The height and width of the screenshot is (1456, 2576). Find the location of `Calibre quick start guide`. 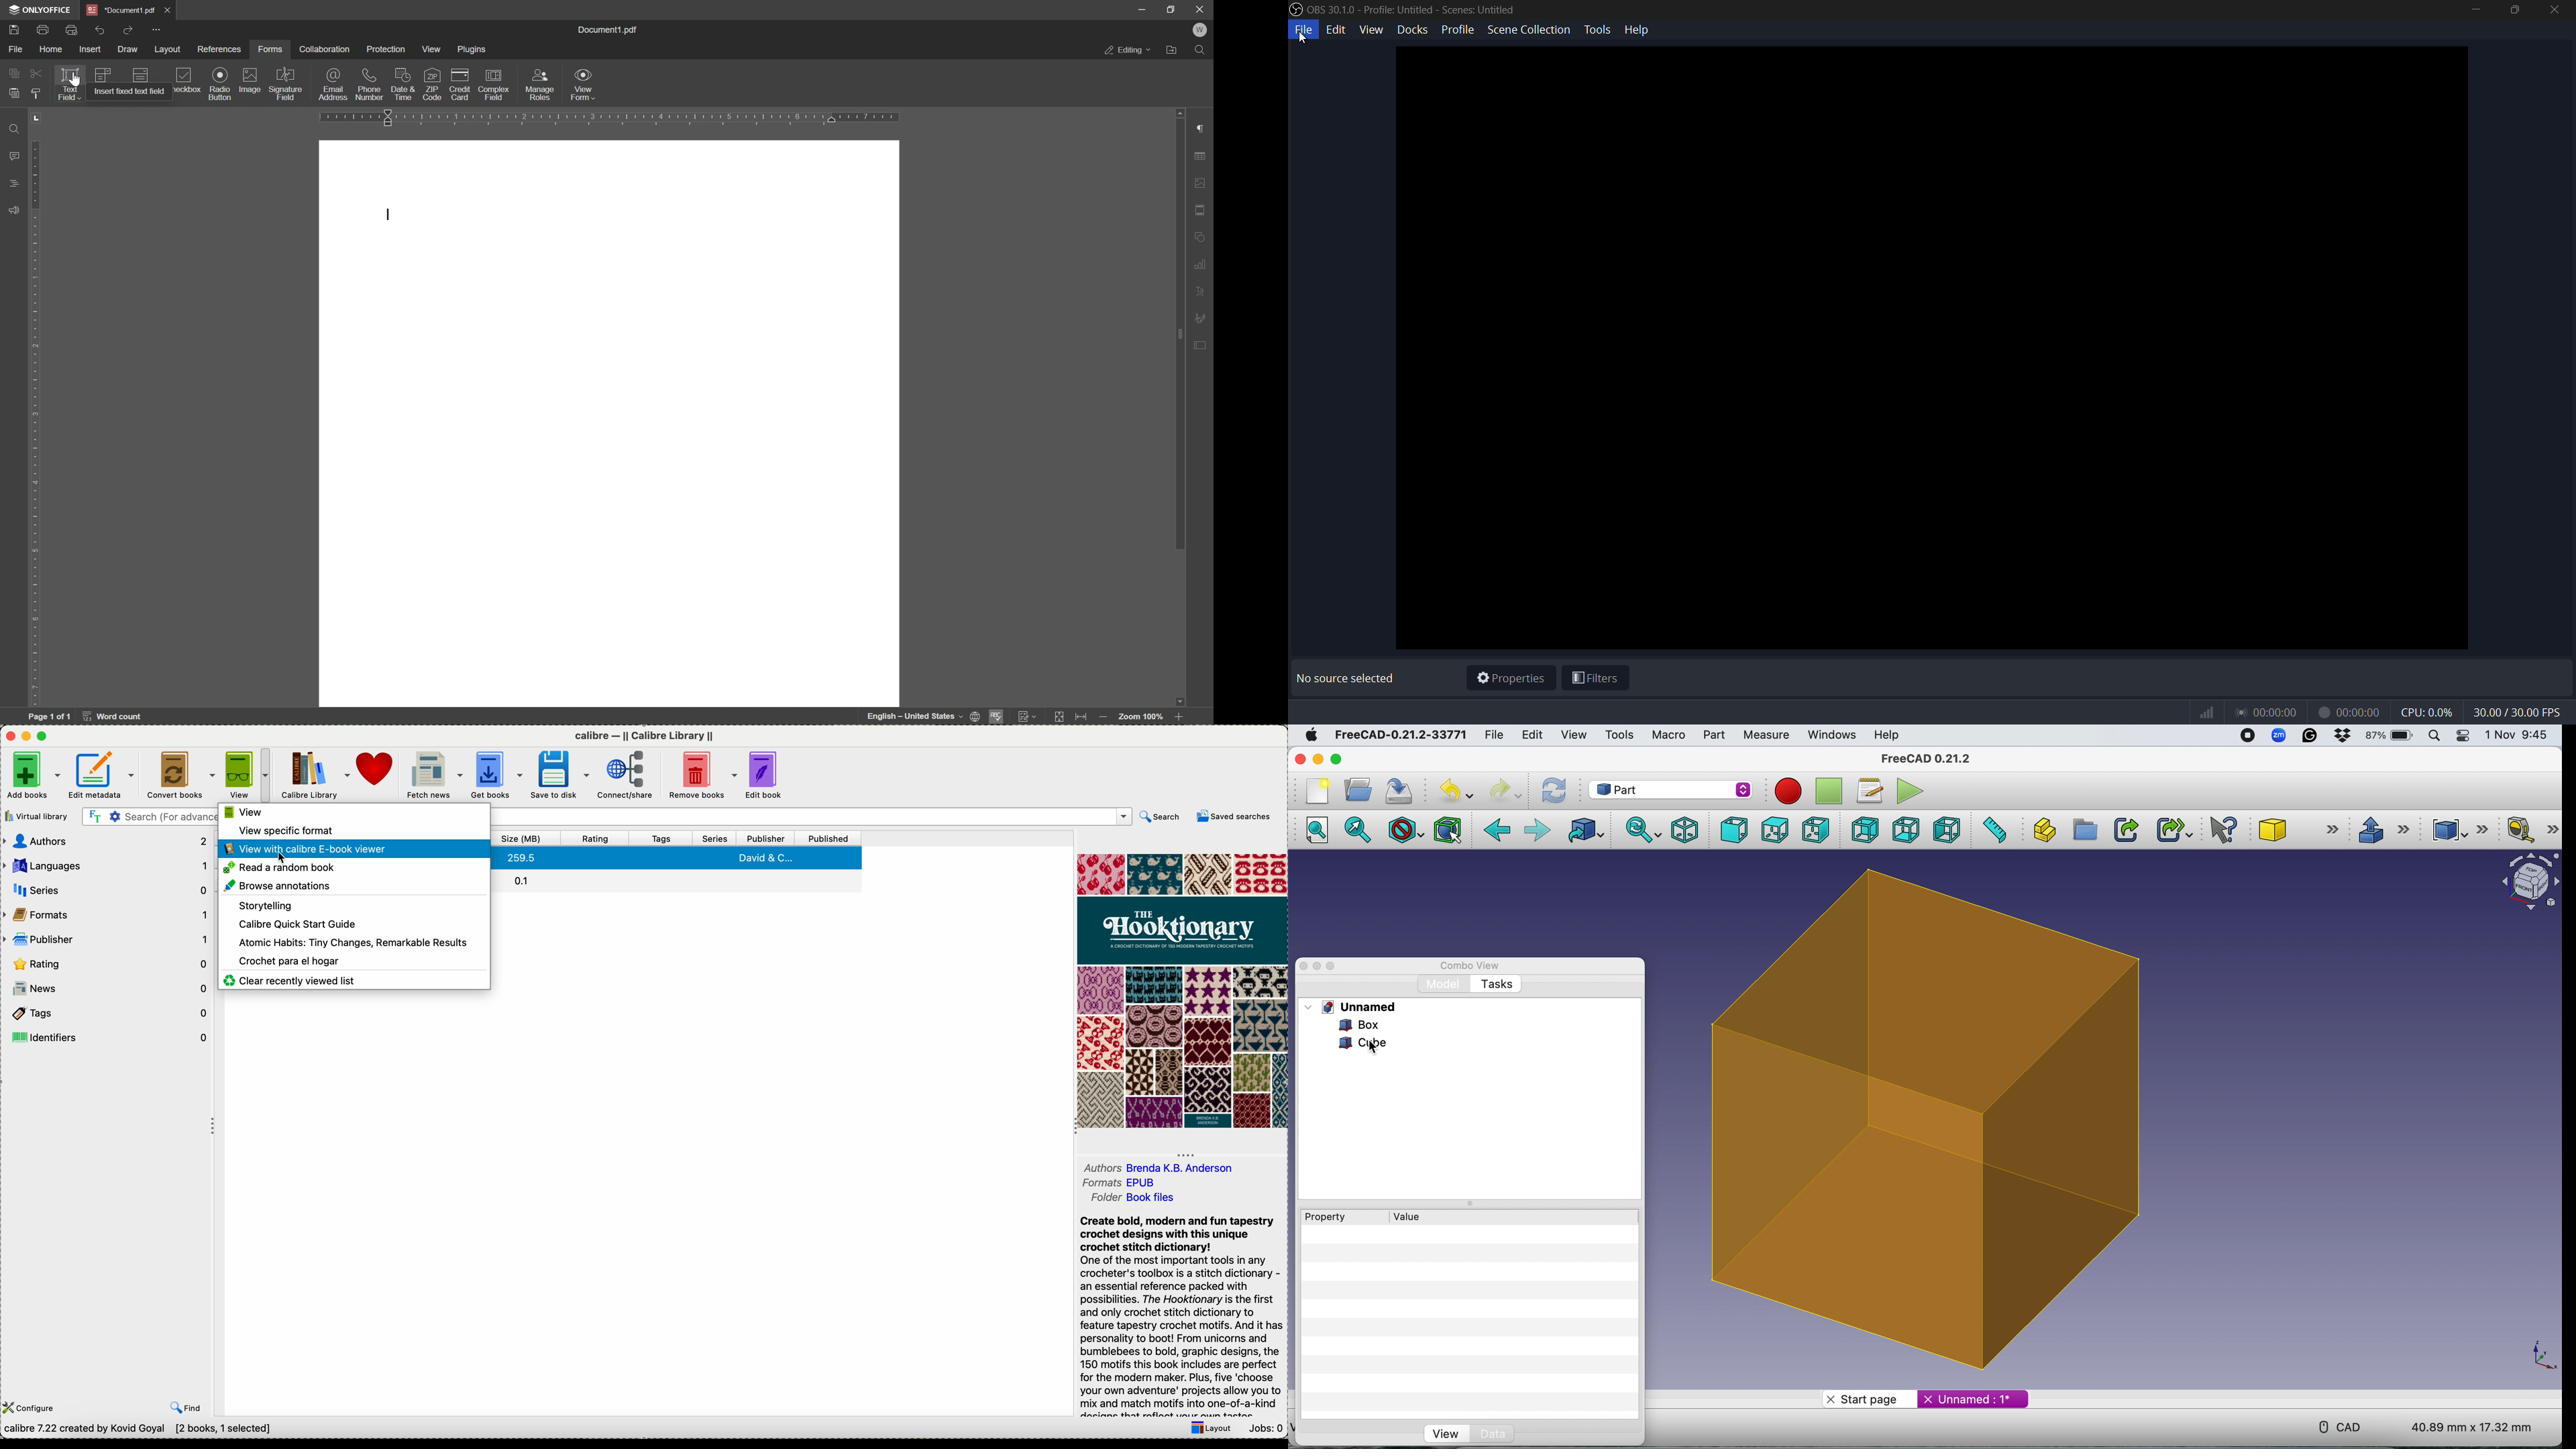

Calibre quick start guide is located at coordinates (296, 923).